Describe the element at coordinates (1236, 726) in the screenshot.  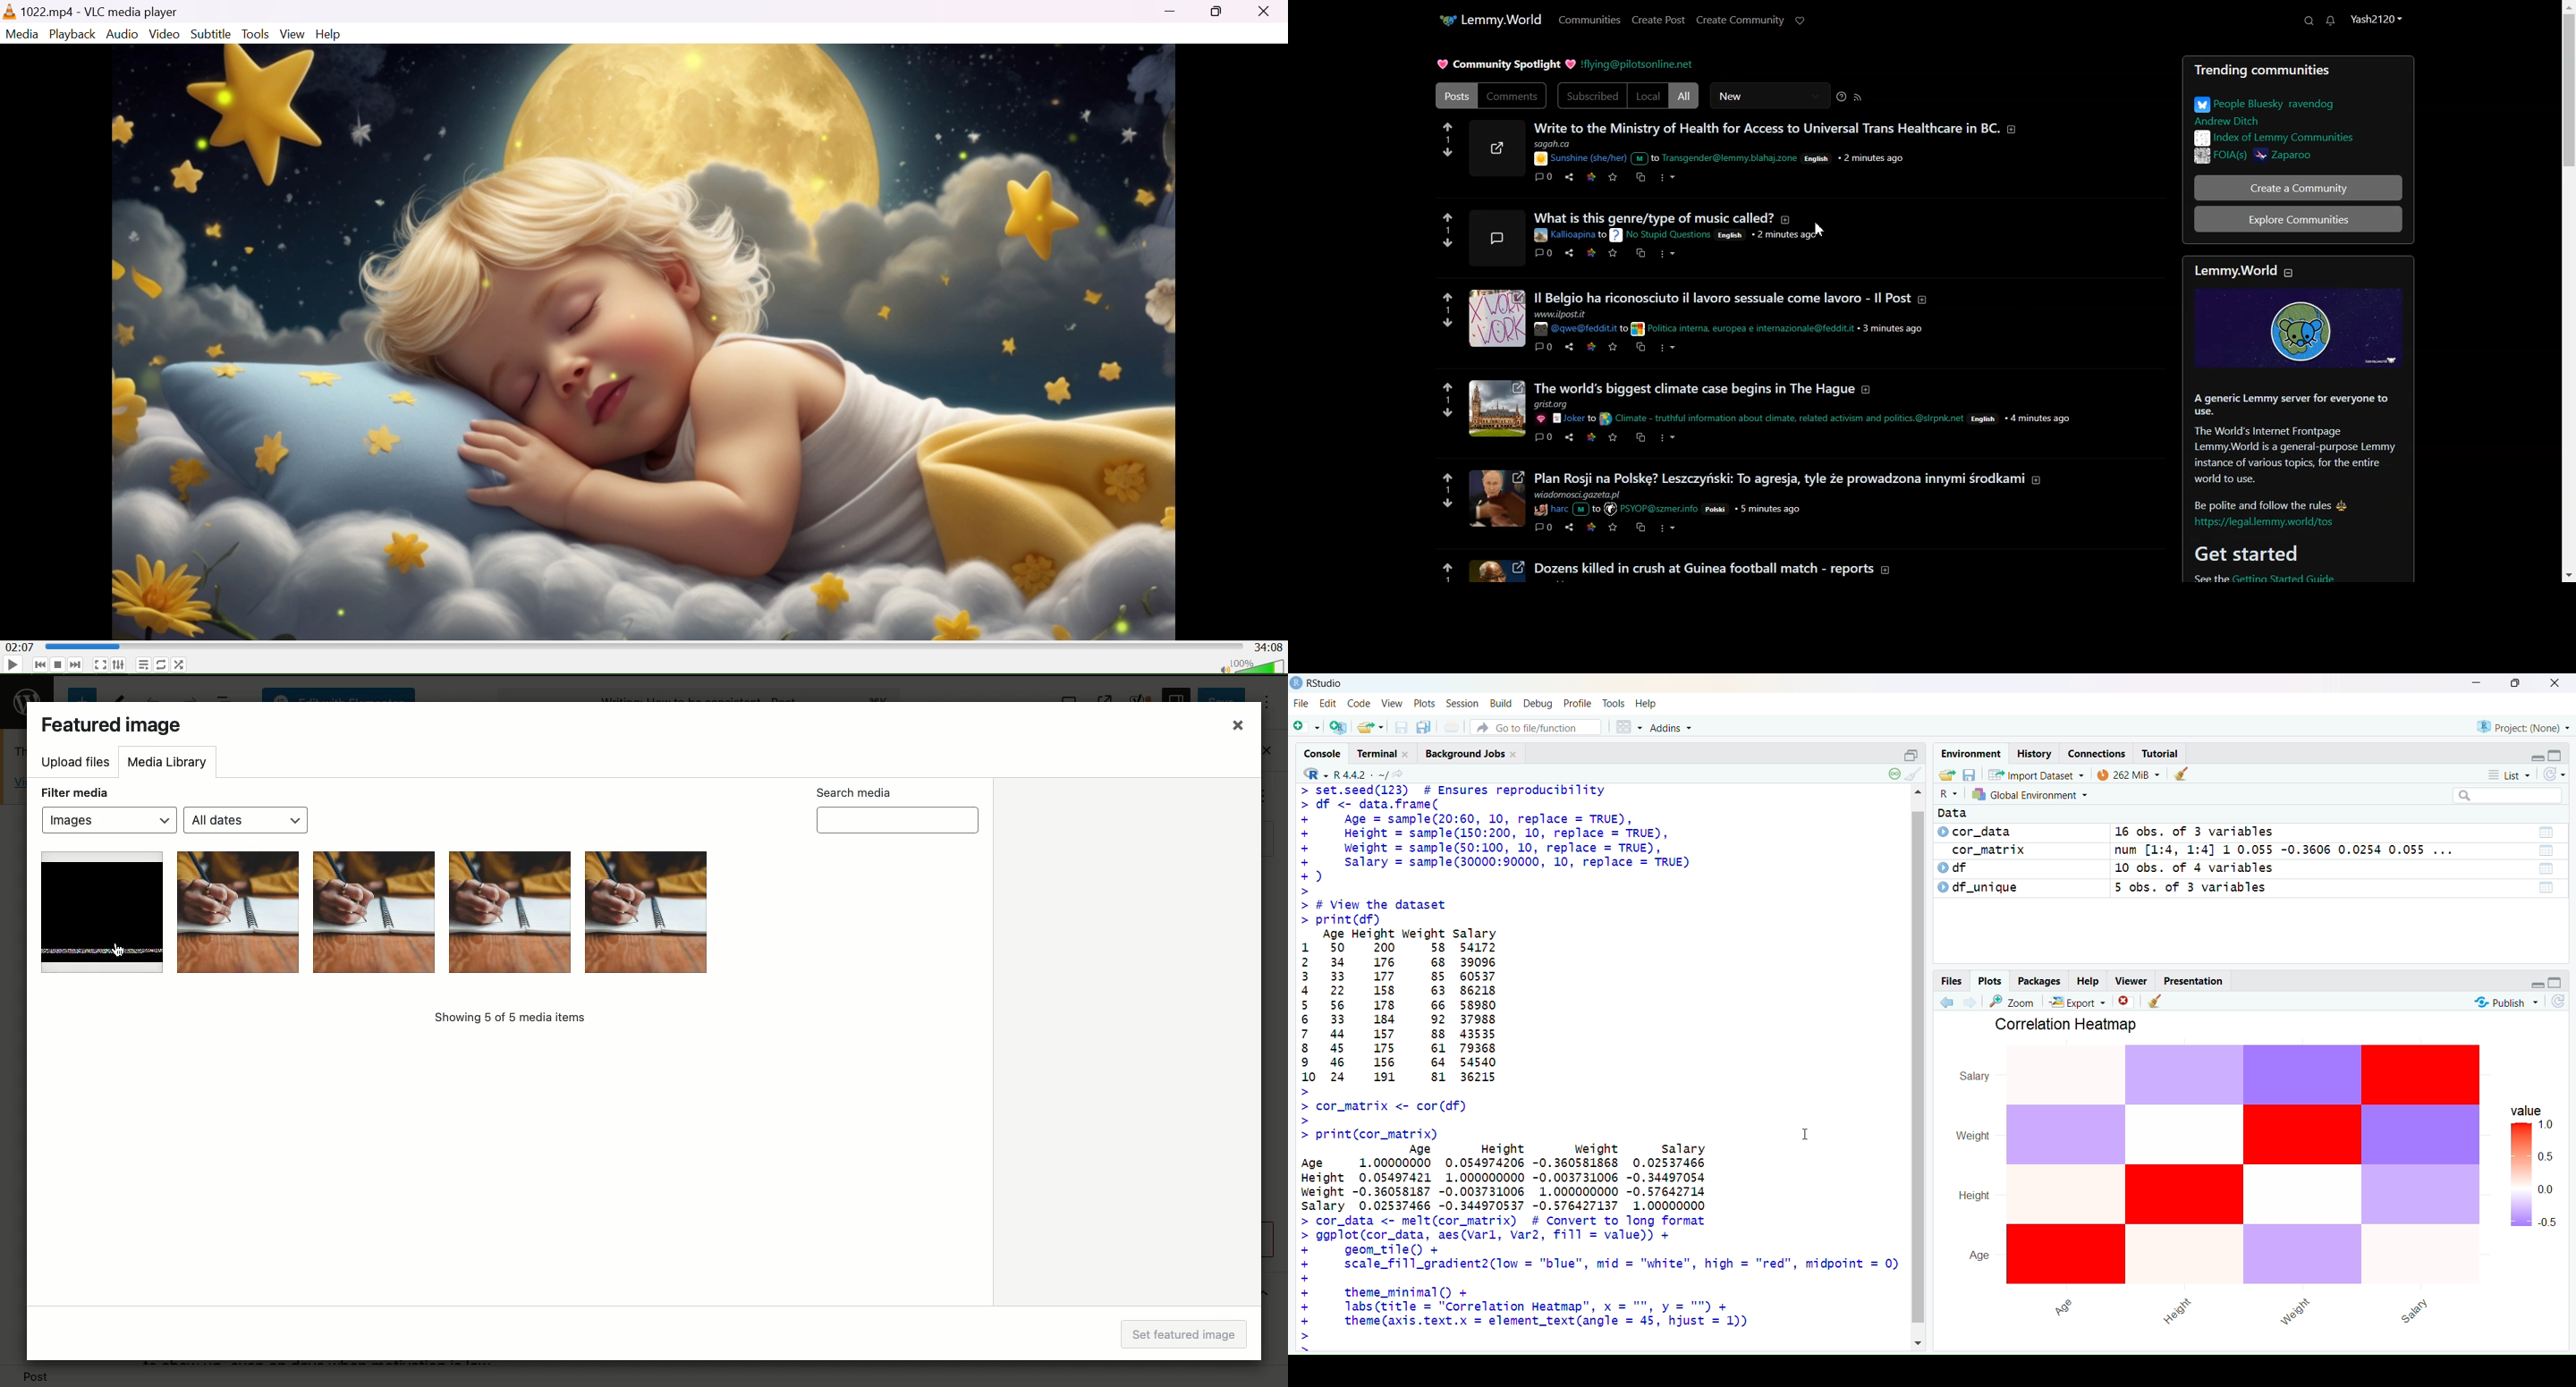
I see `Close` at that location.